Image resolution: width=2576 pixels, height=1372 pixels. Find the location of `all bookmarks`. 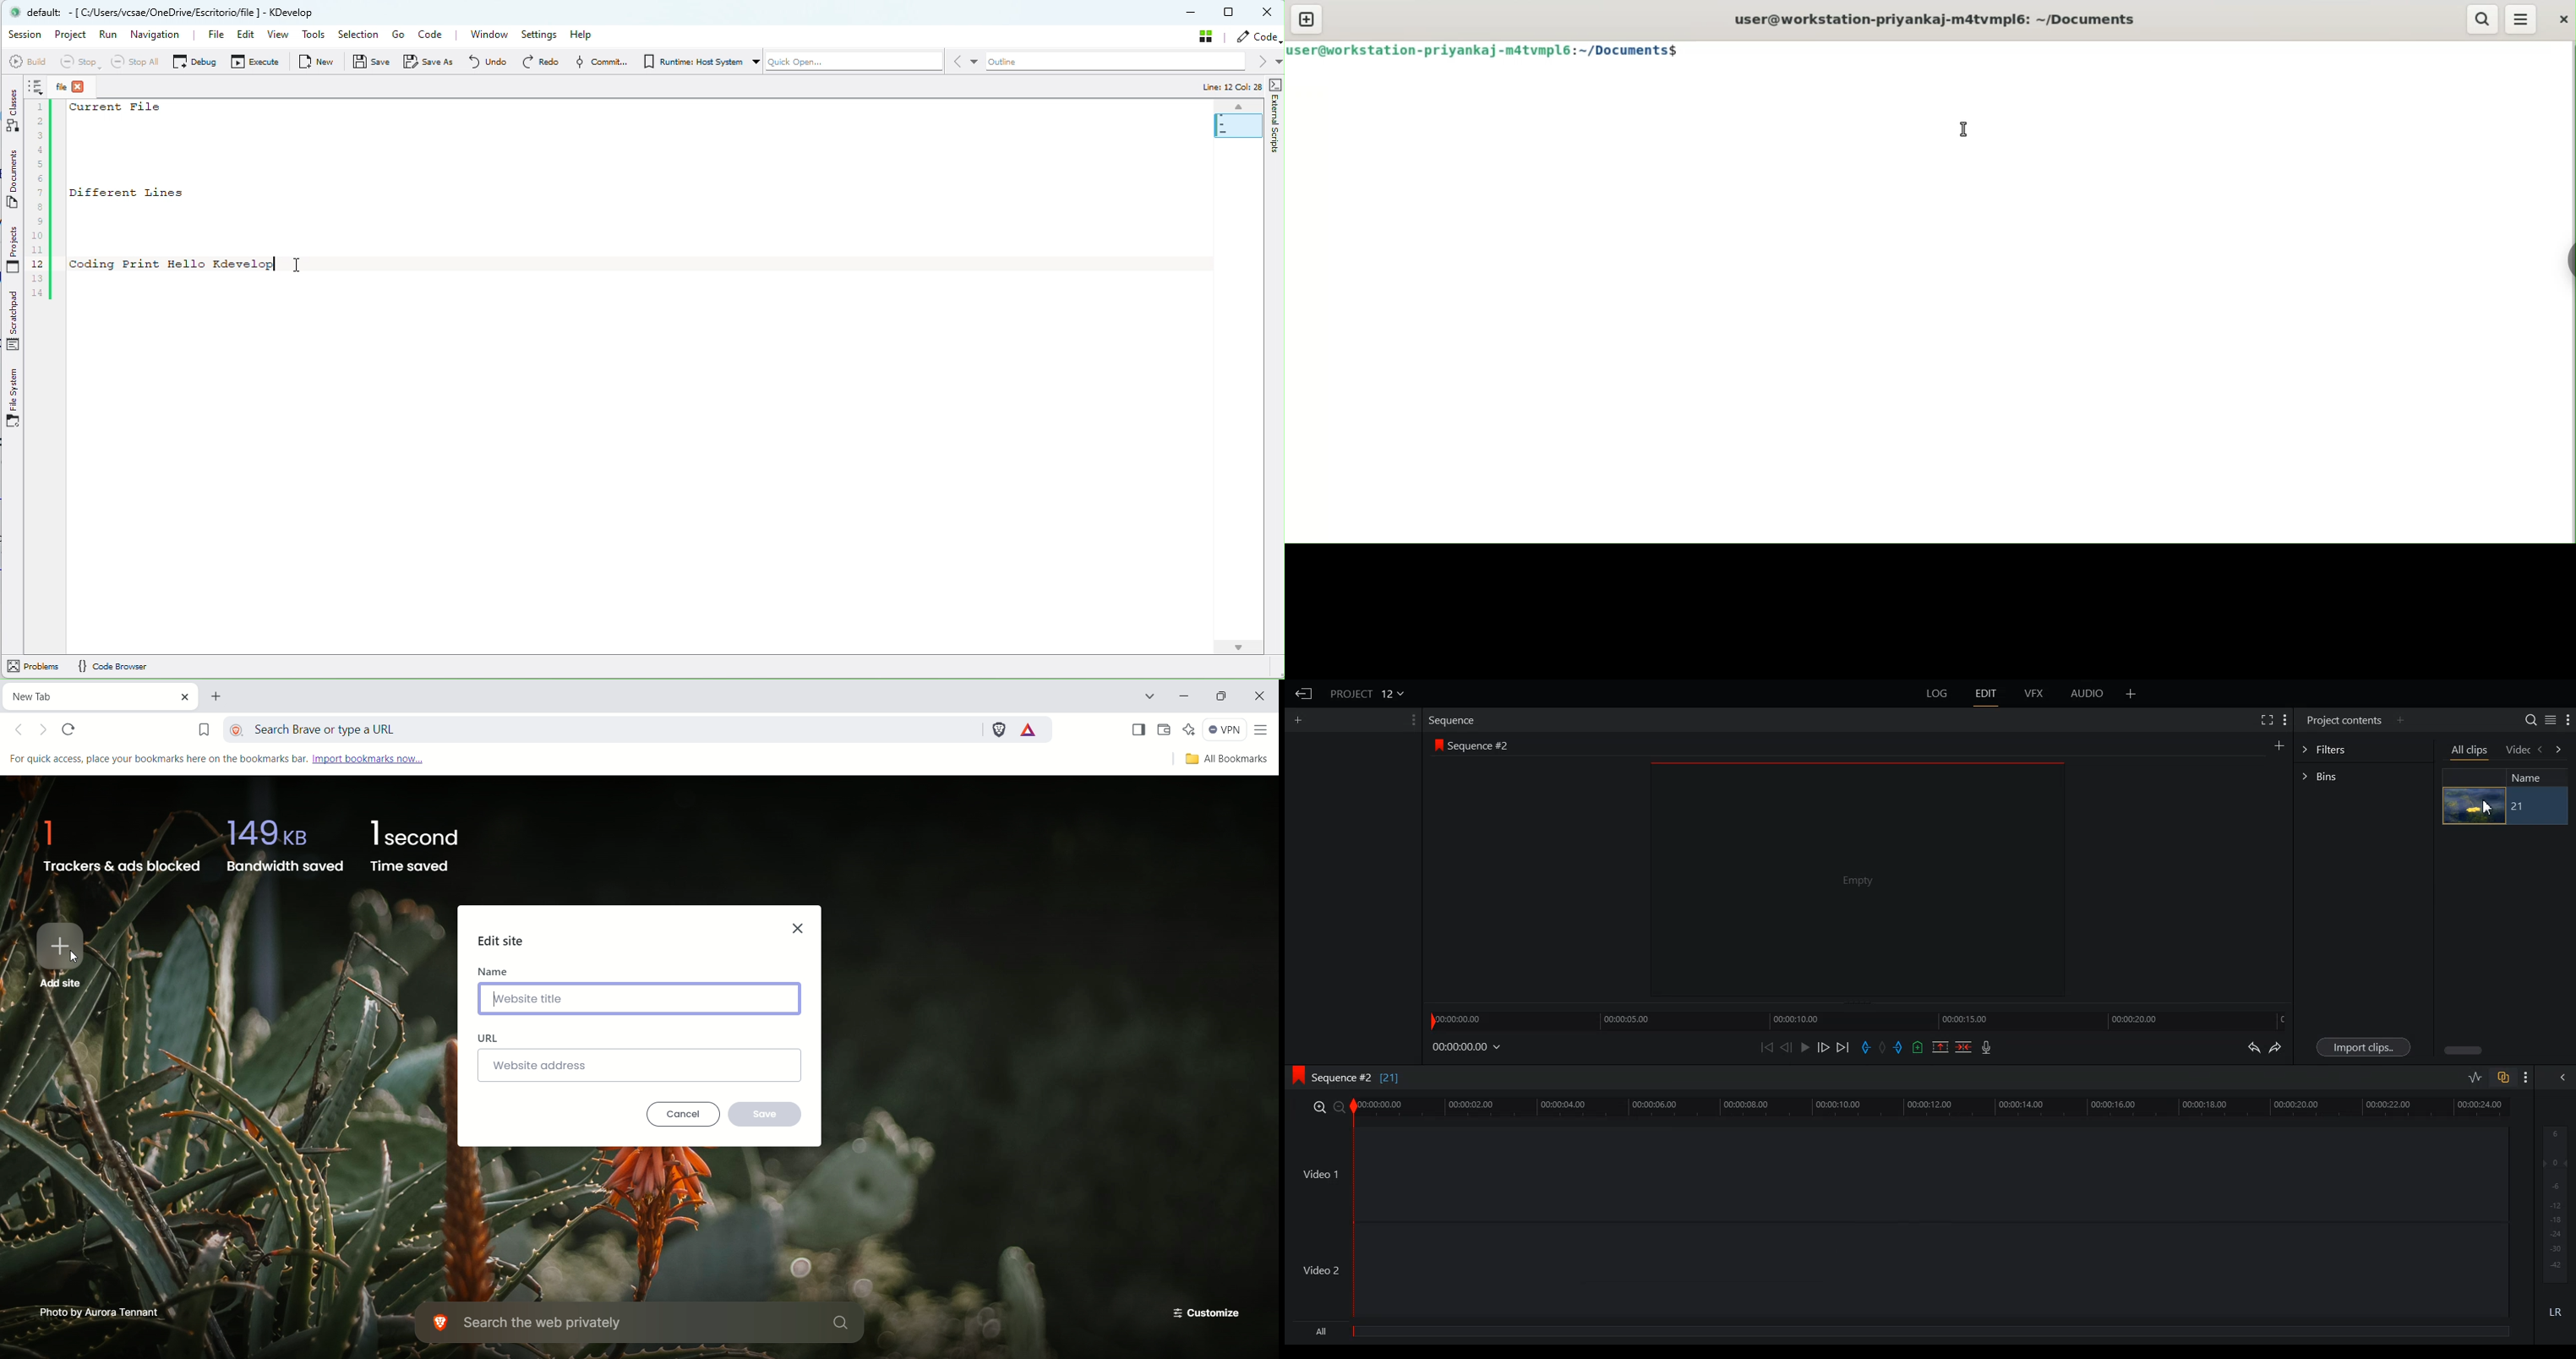

all bookmarks is located at coordinates (1224, 760).